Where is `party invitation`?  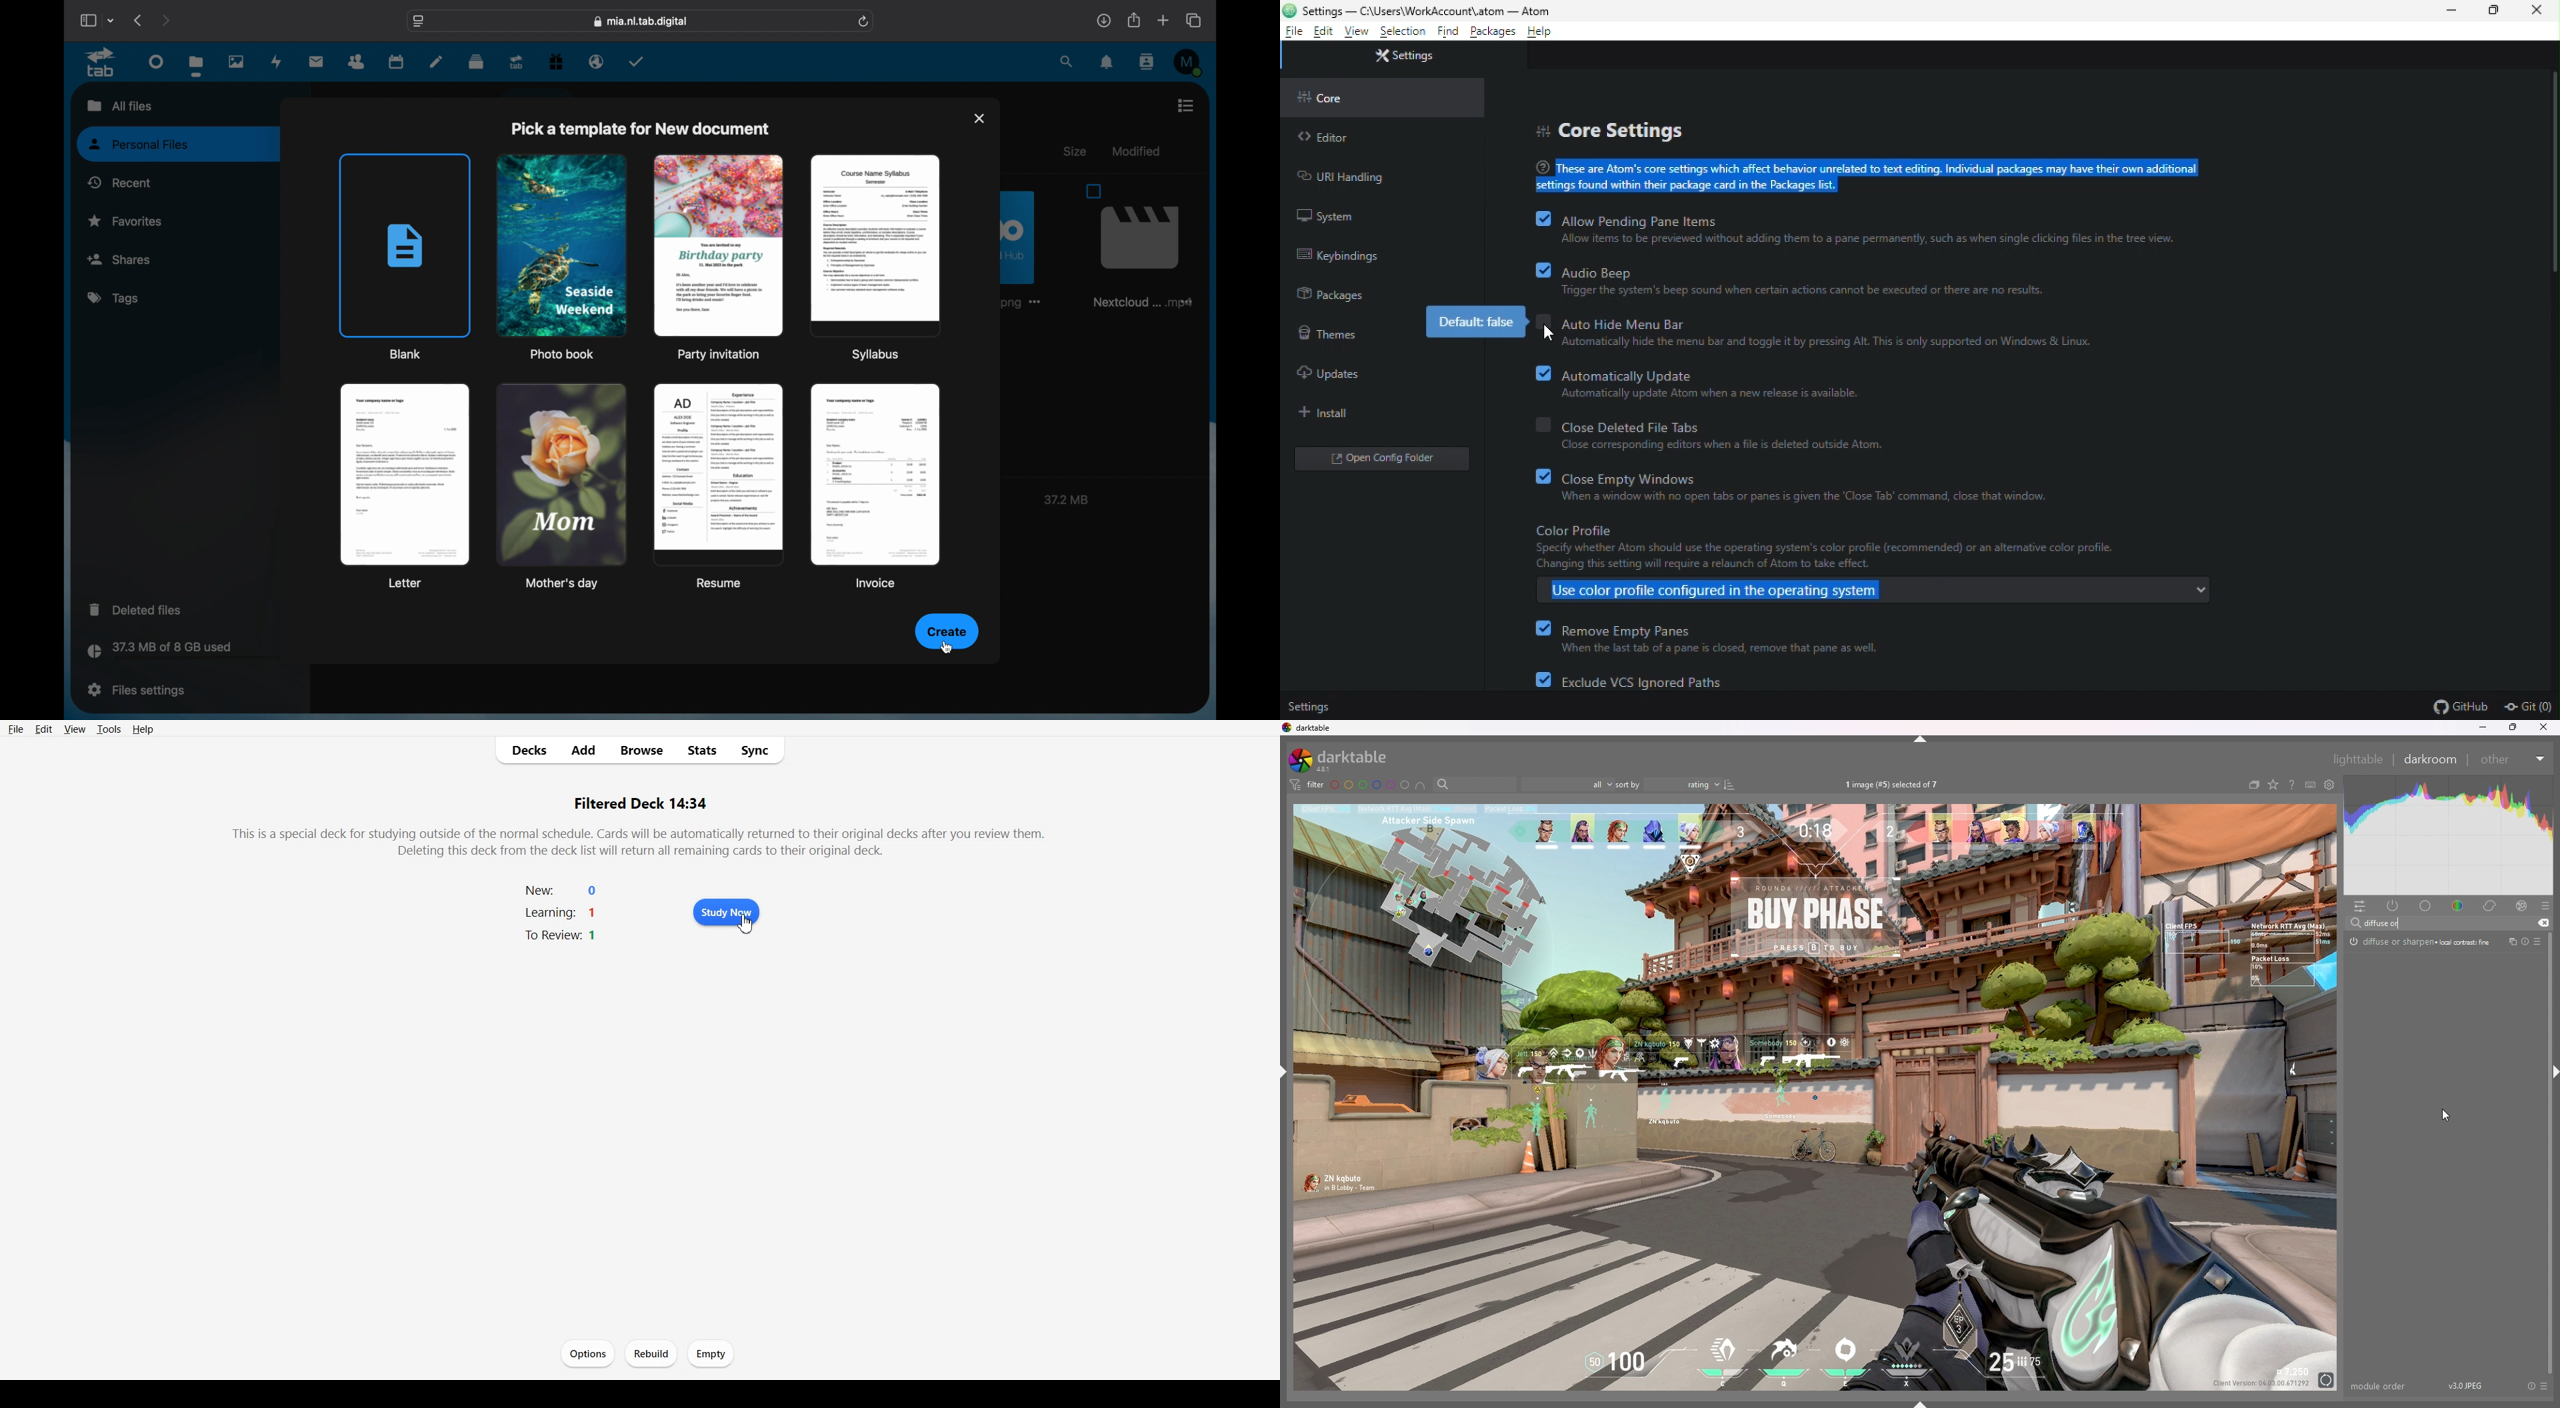
party invitation is located at coordinates (717, 257).